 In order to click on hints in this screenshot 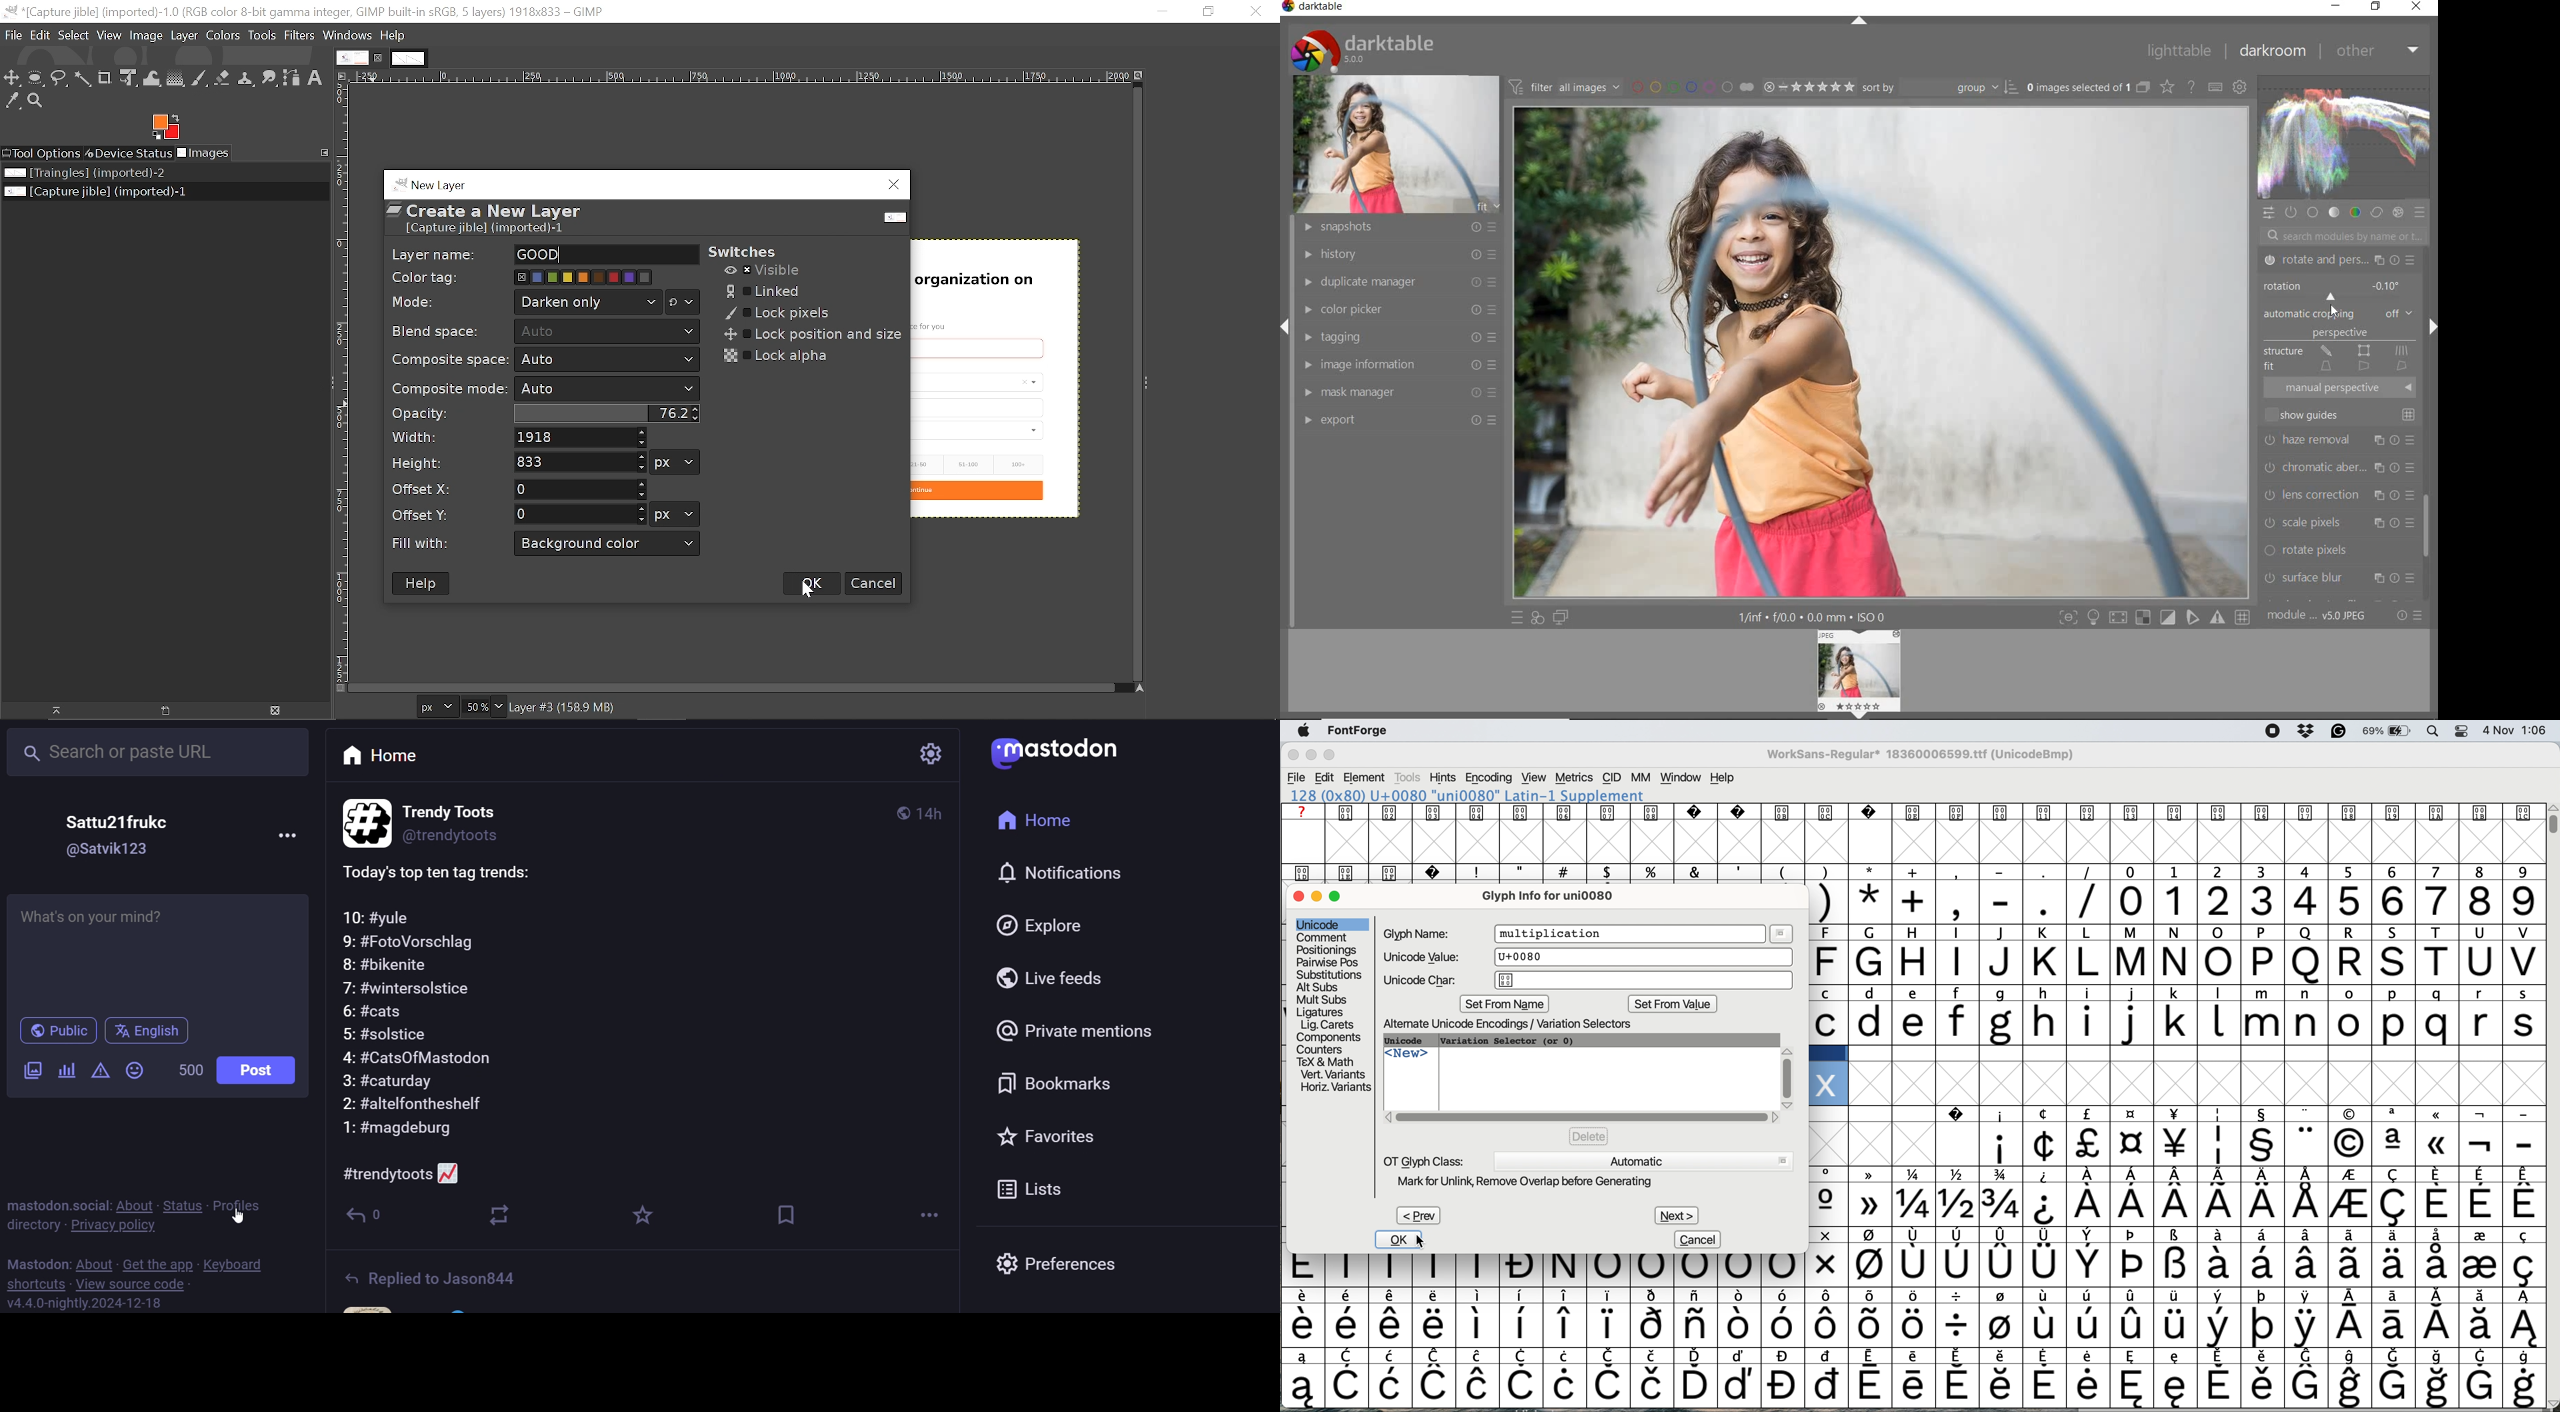, I will do `click(1443, 779)`.